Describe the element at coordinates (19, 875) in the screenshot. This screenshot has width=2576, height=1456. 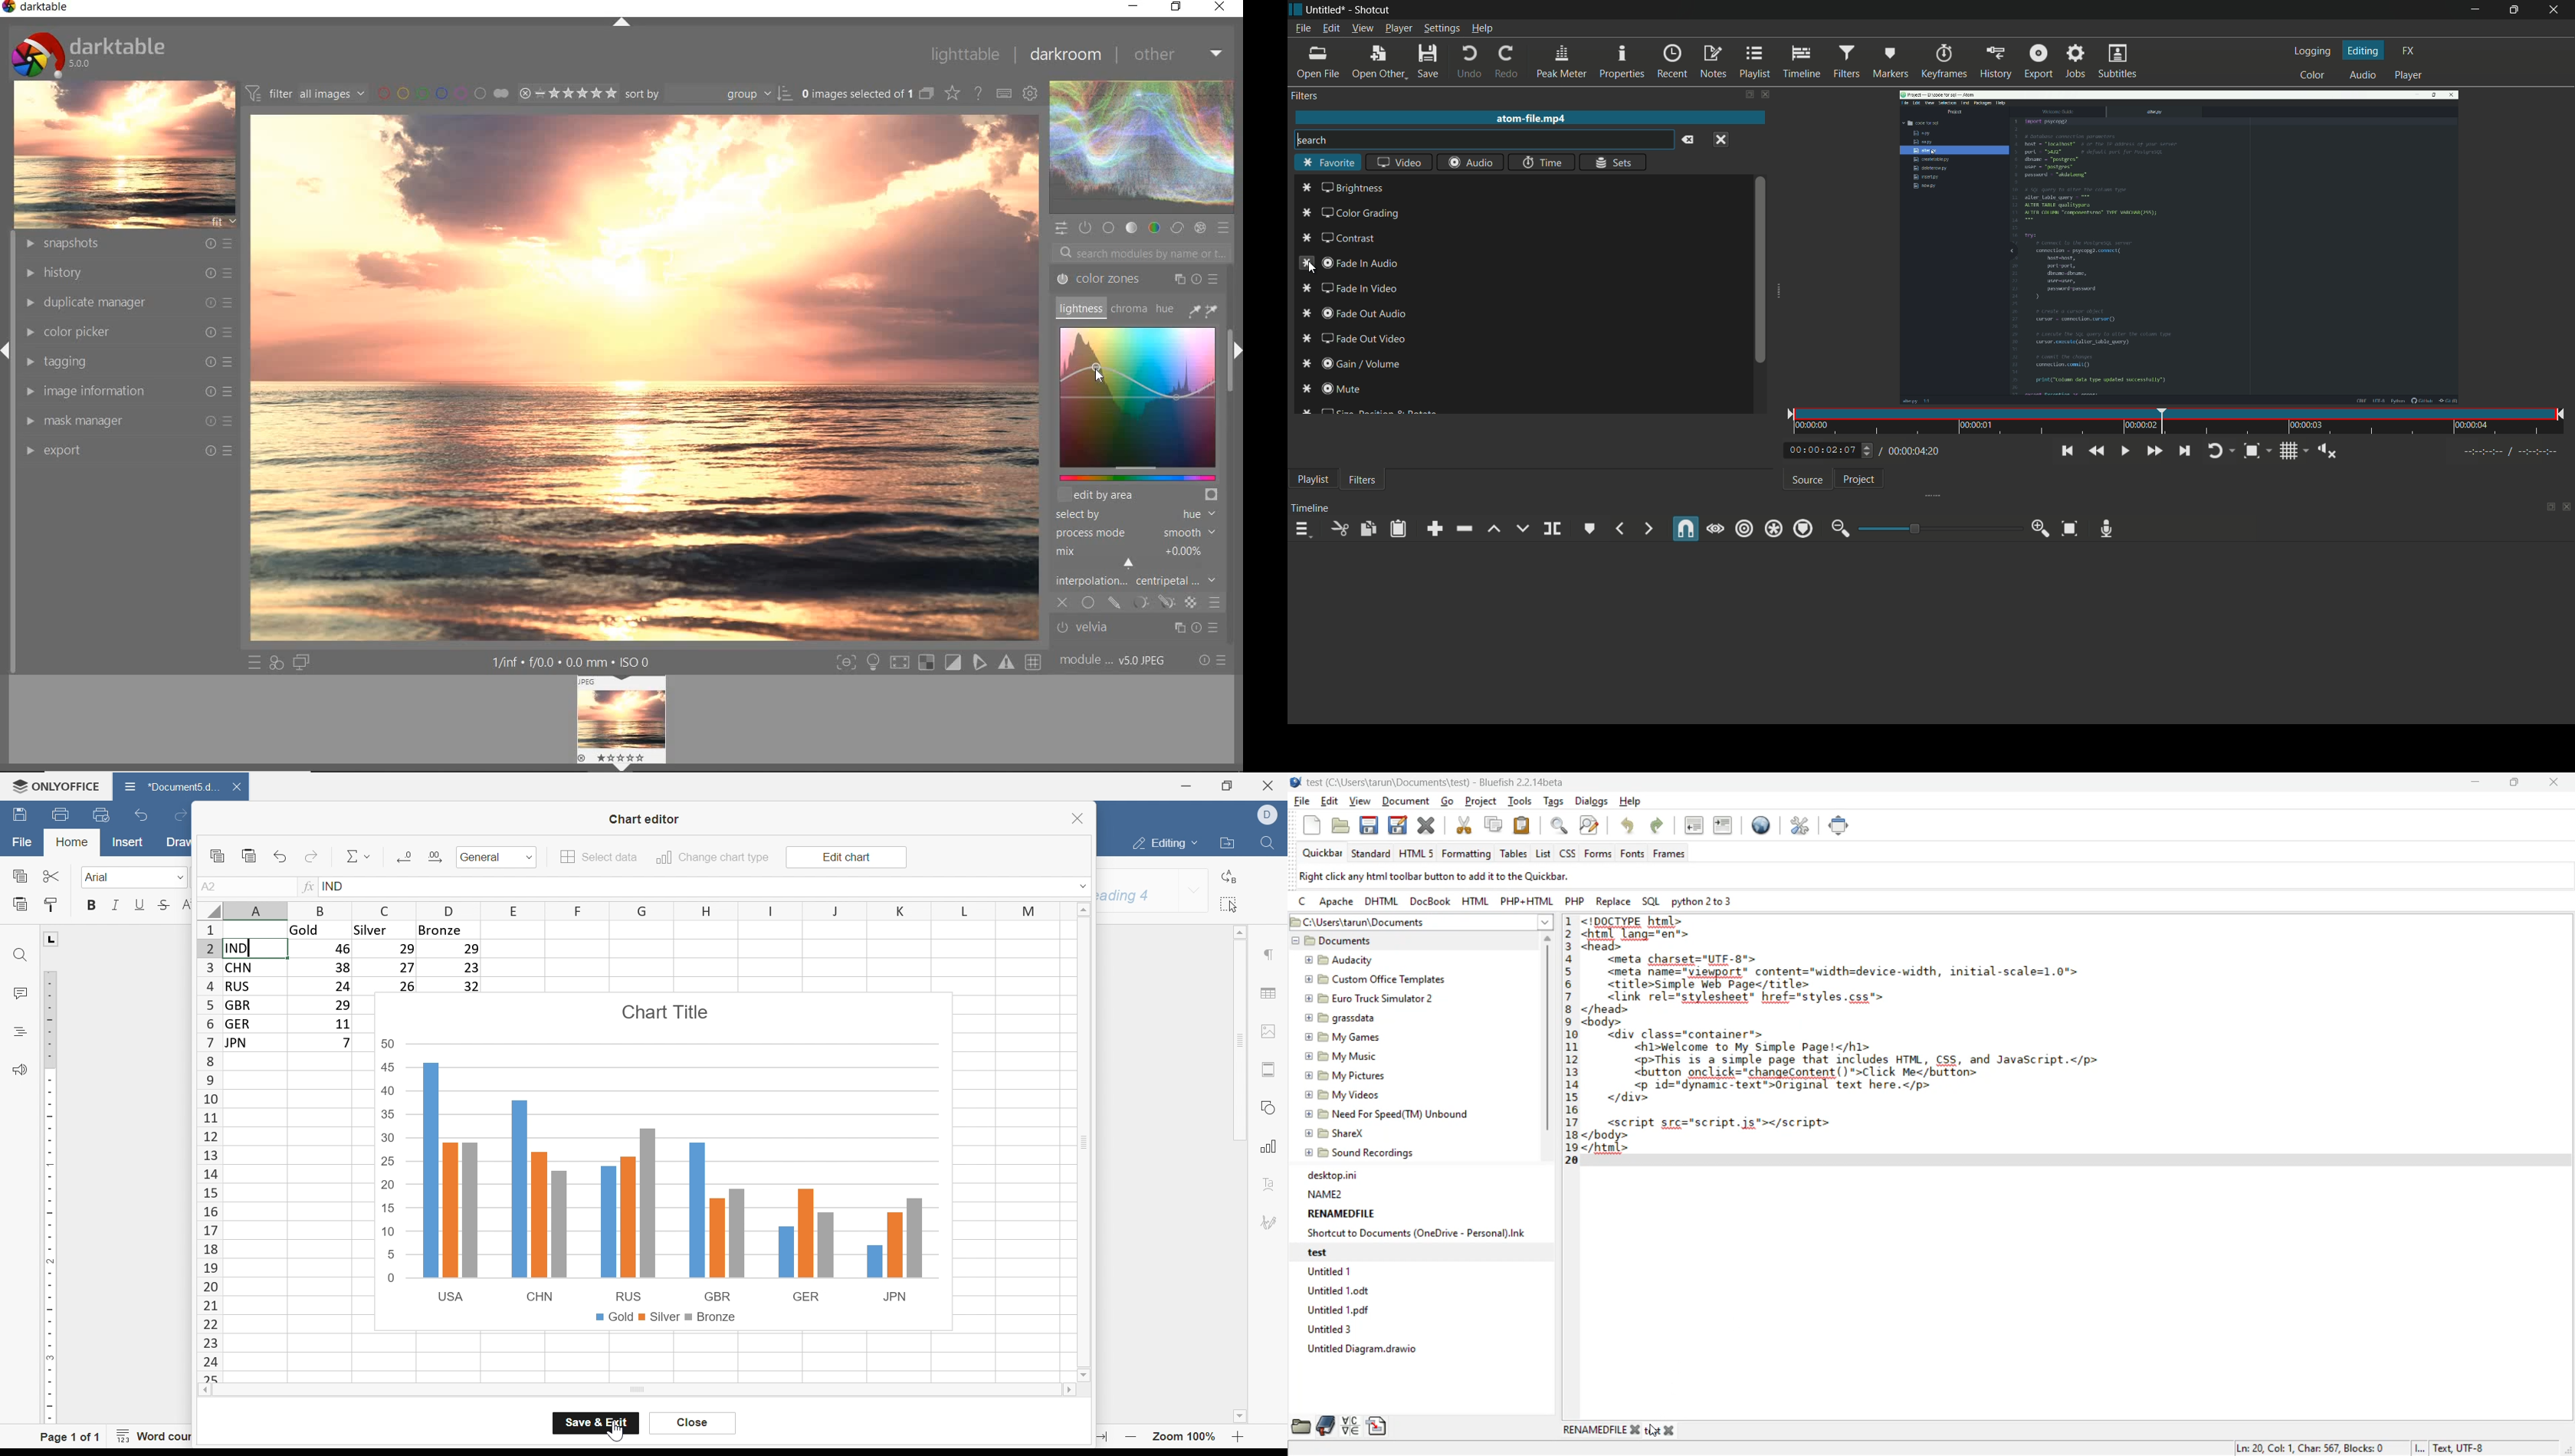
I see `copy` at that location.